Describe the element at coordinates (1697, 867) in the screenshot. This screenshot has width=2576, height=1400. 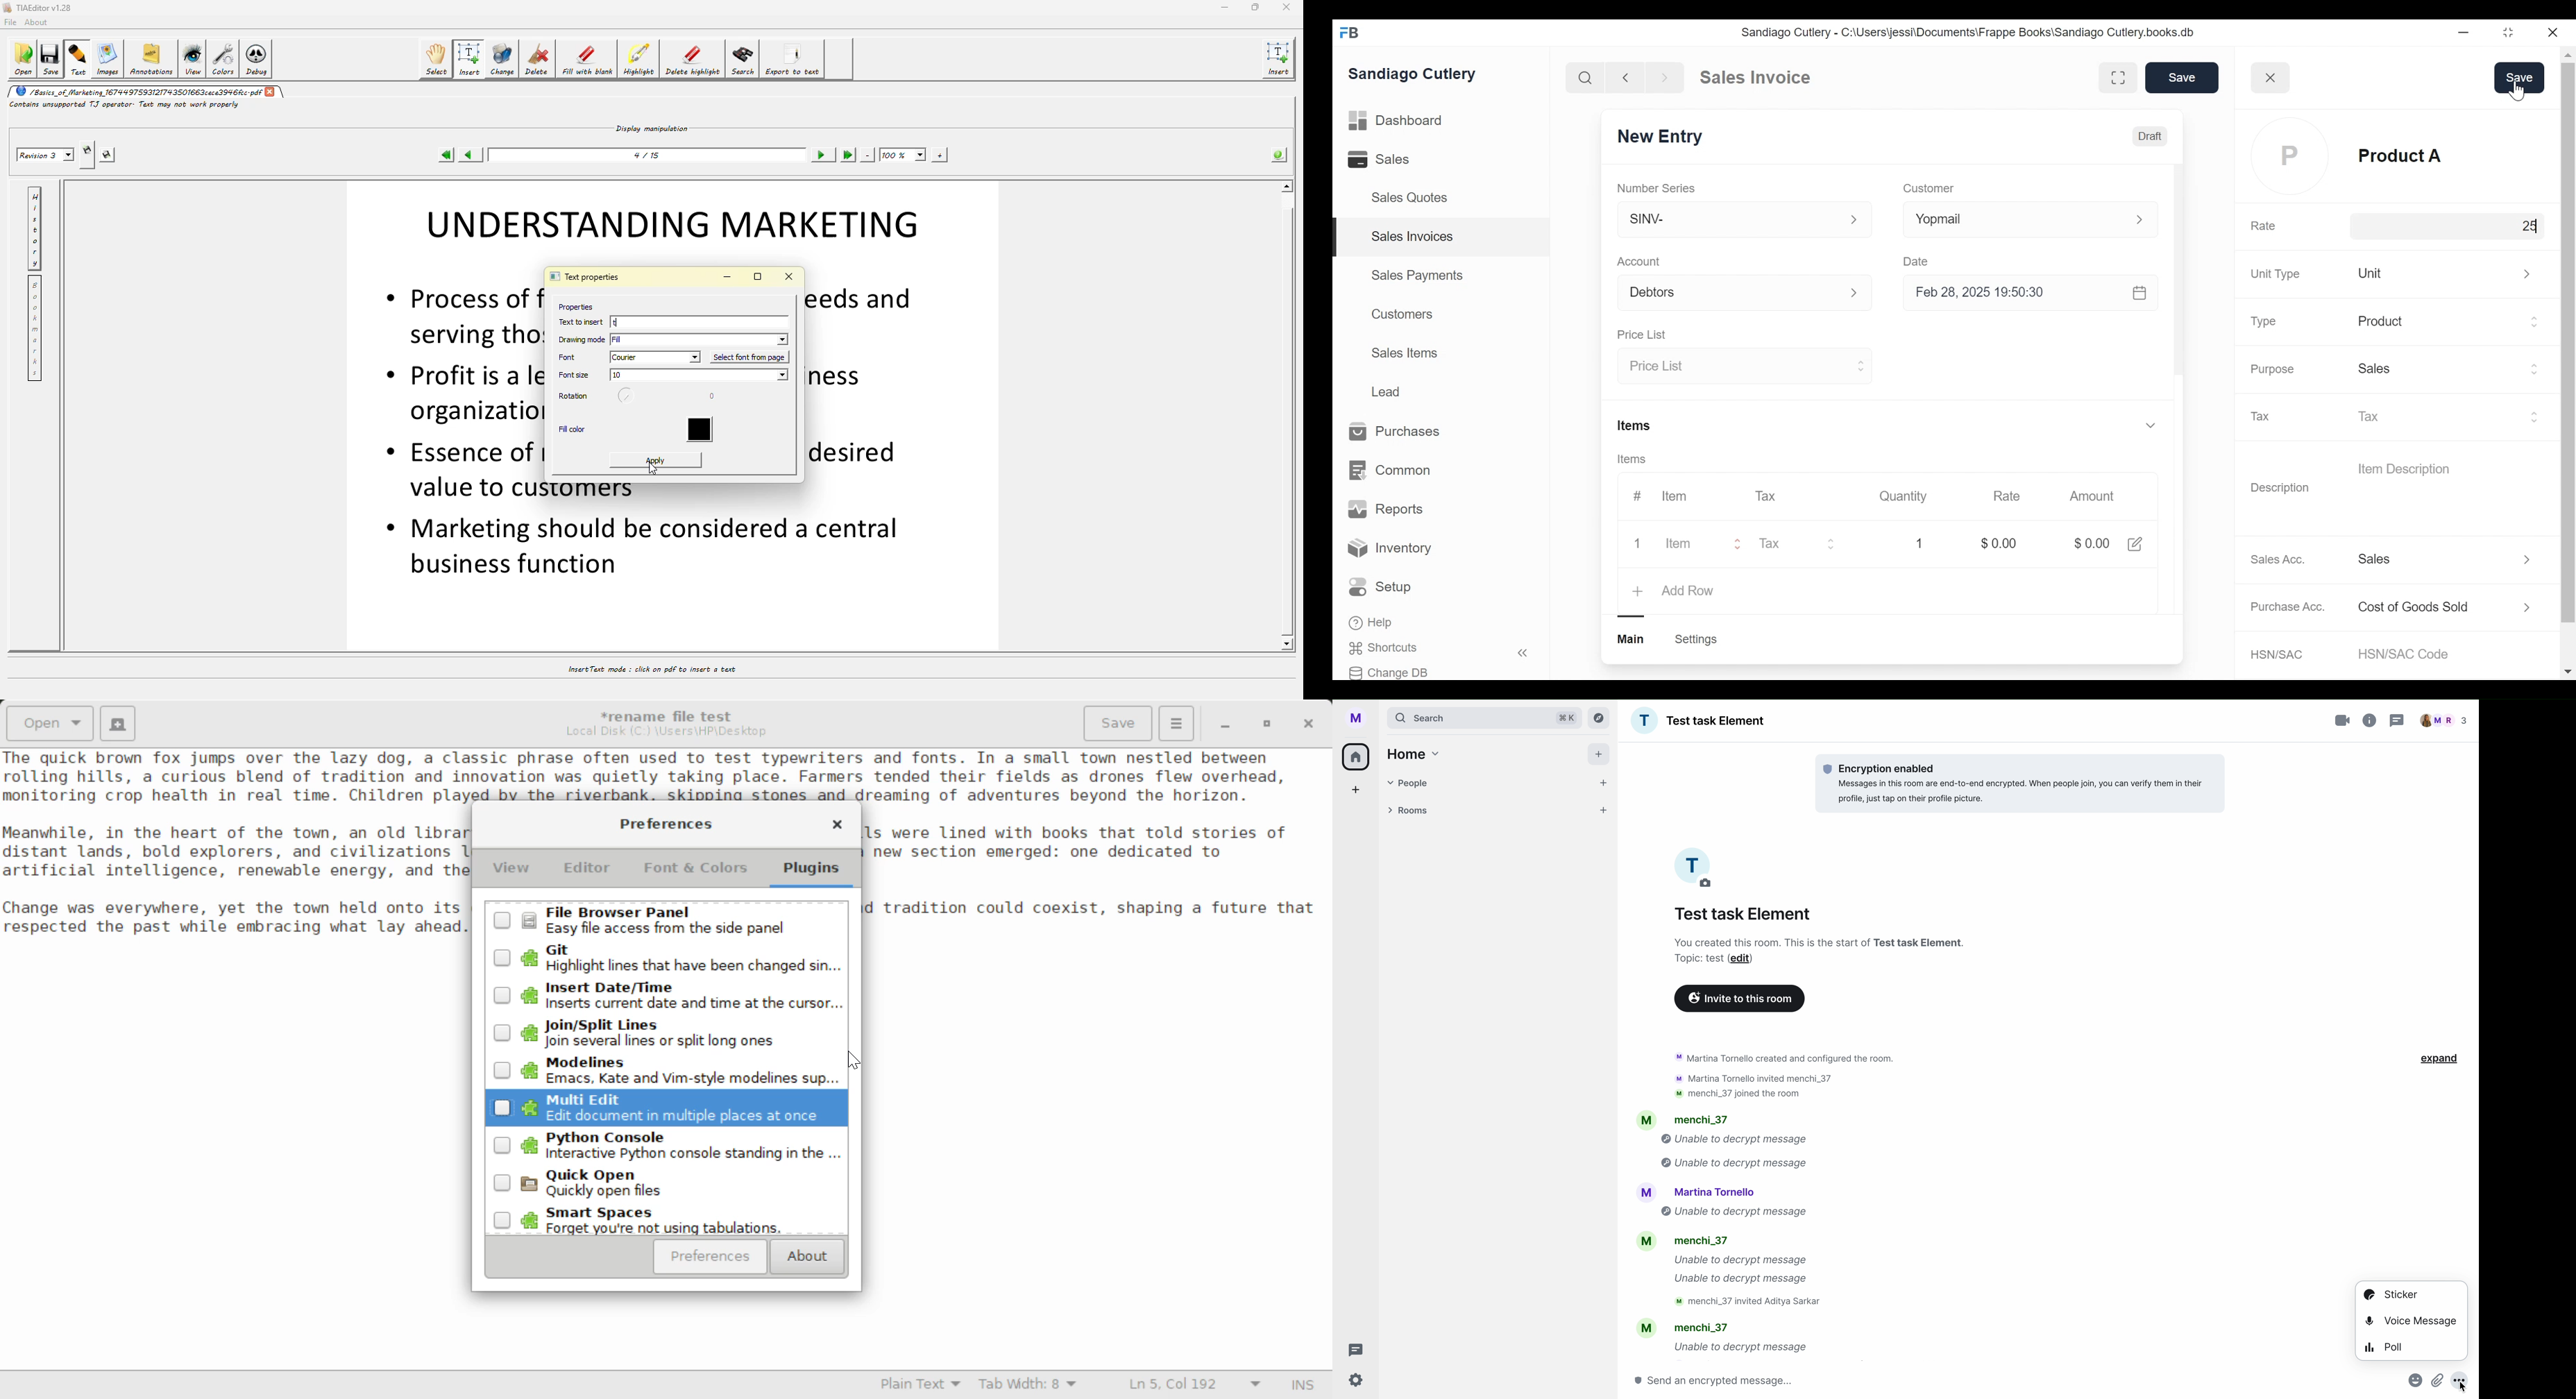
I see `profile picture` at that location.